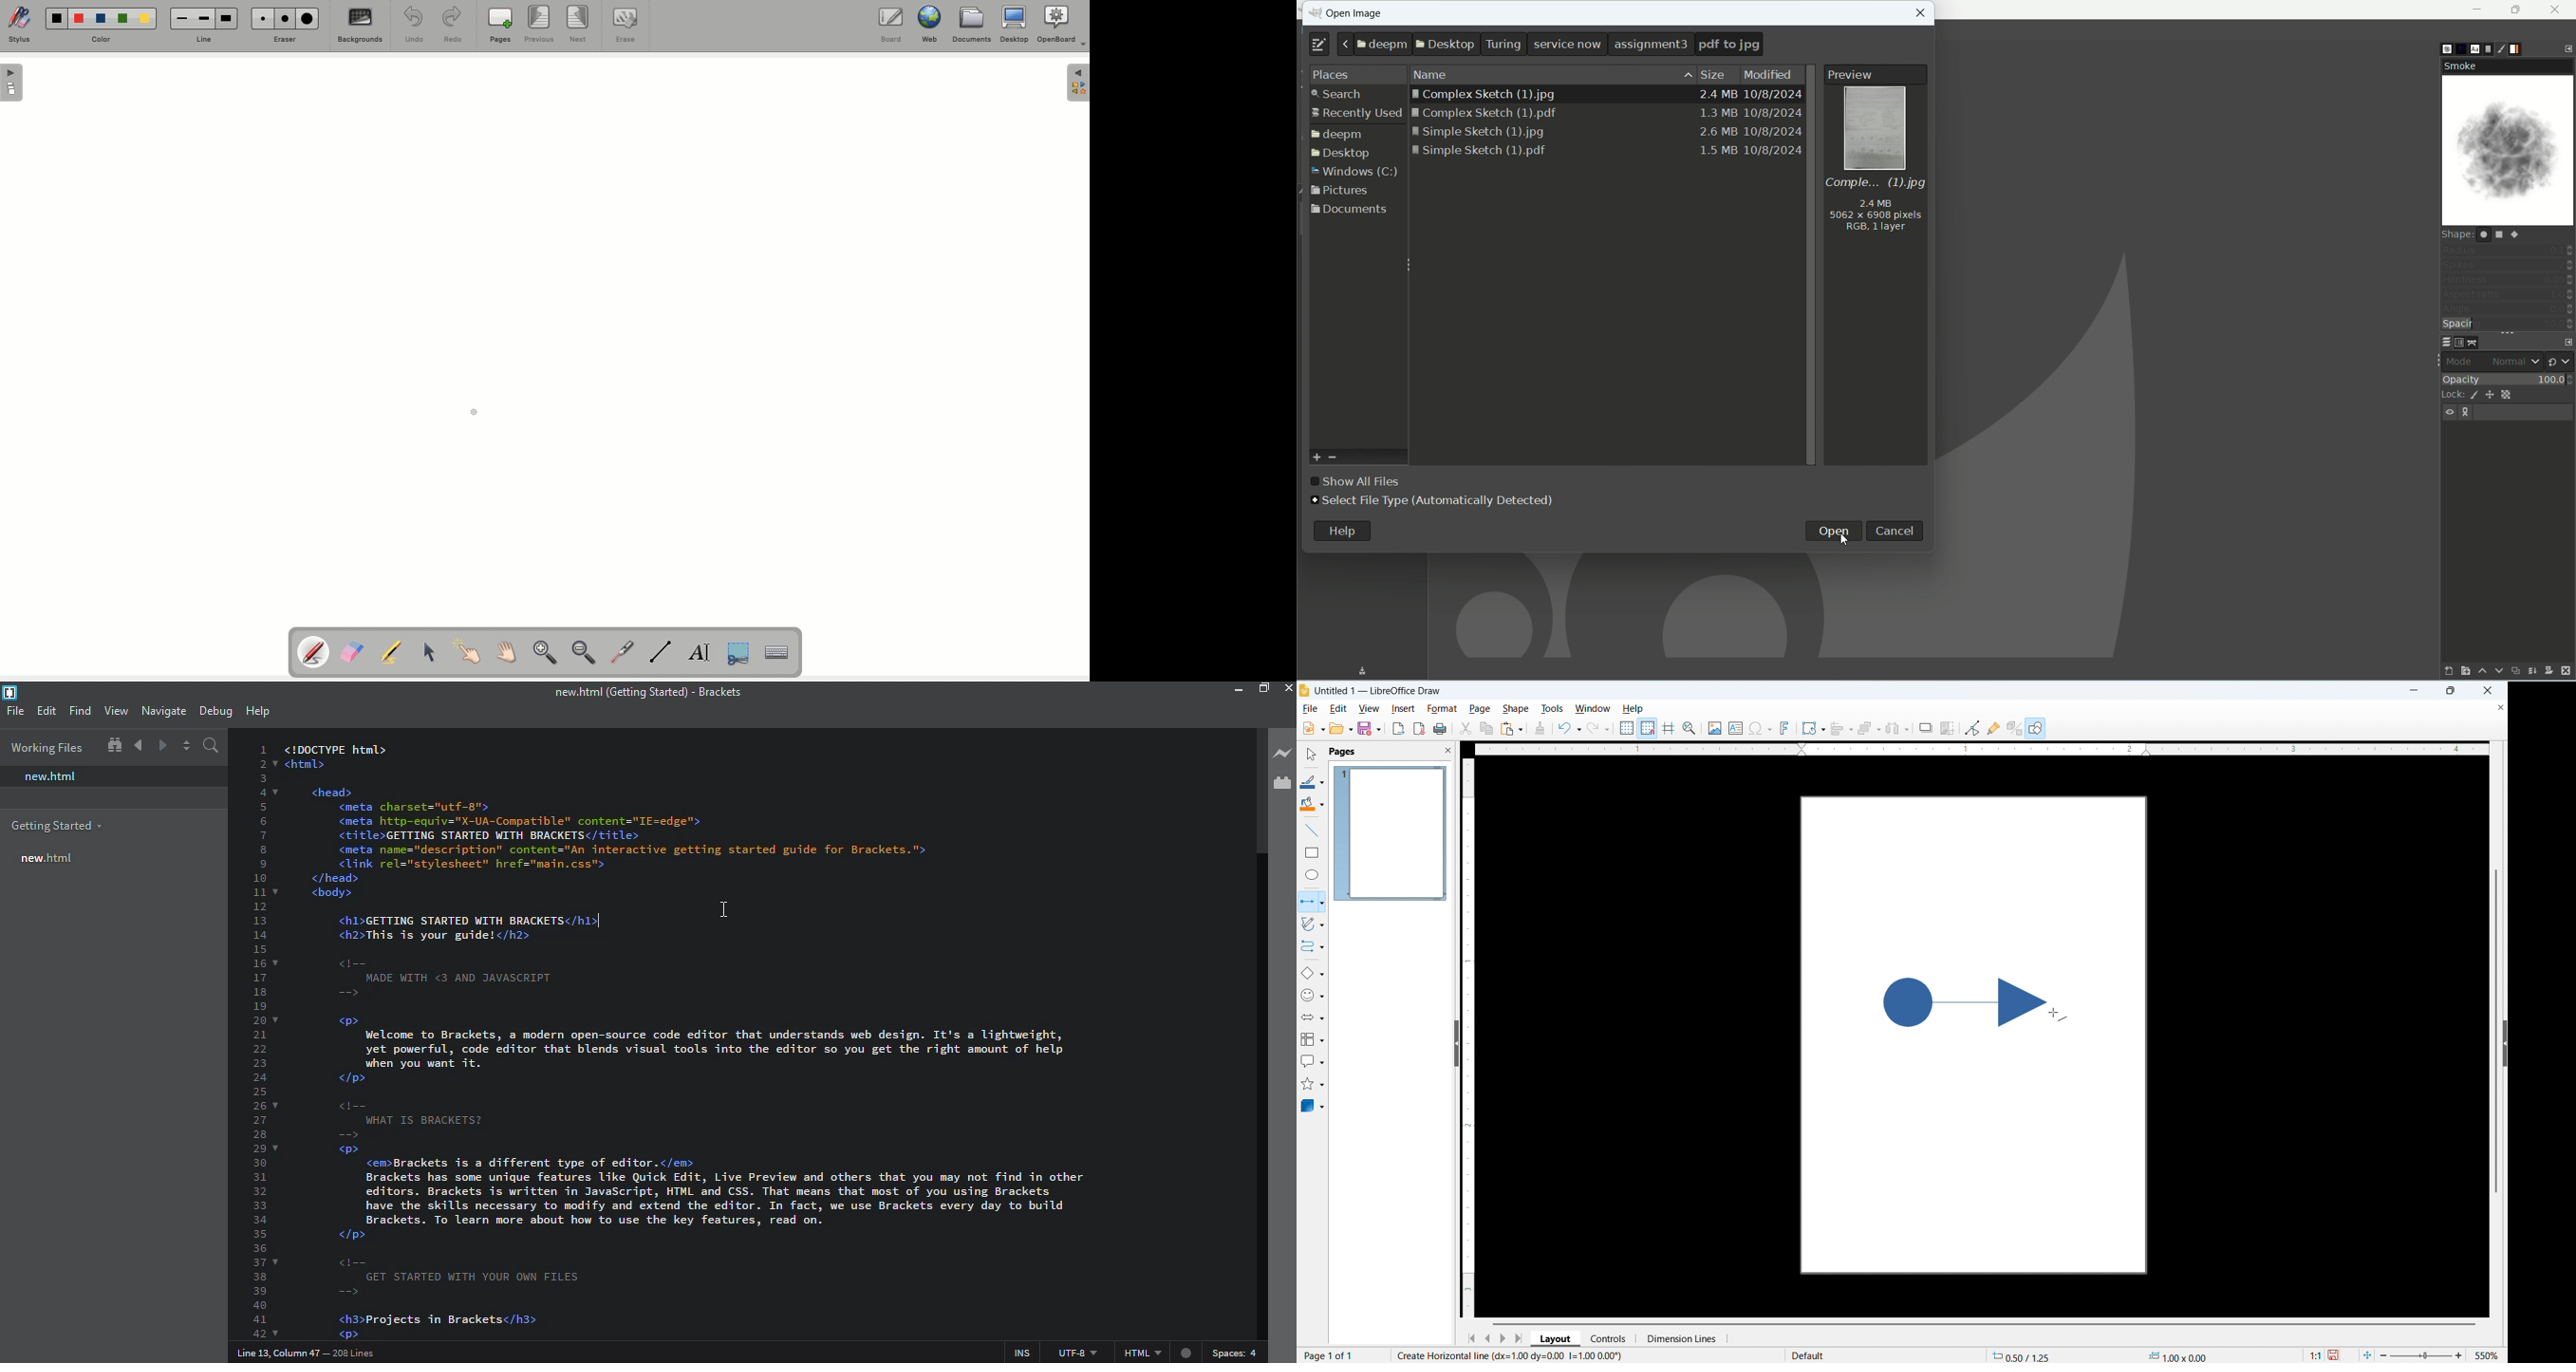 The height and width of the screenshot is (1372, 2576). What do you see at coordinates (1364, 668) in the screenshot?
I see `Download` at bounding box center [1364, 668].